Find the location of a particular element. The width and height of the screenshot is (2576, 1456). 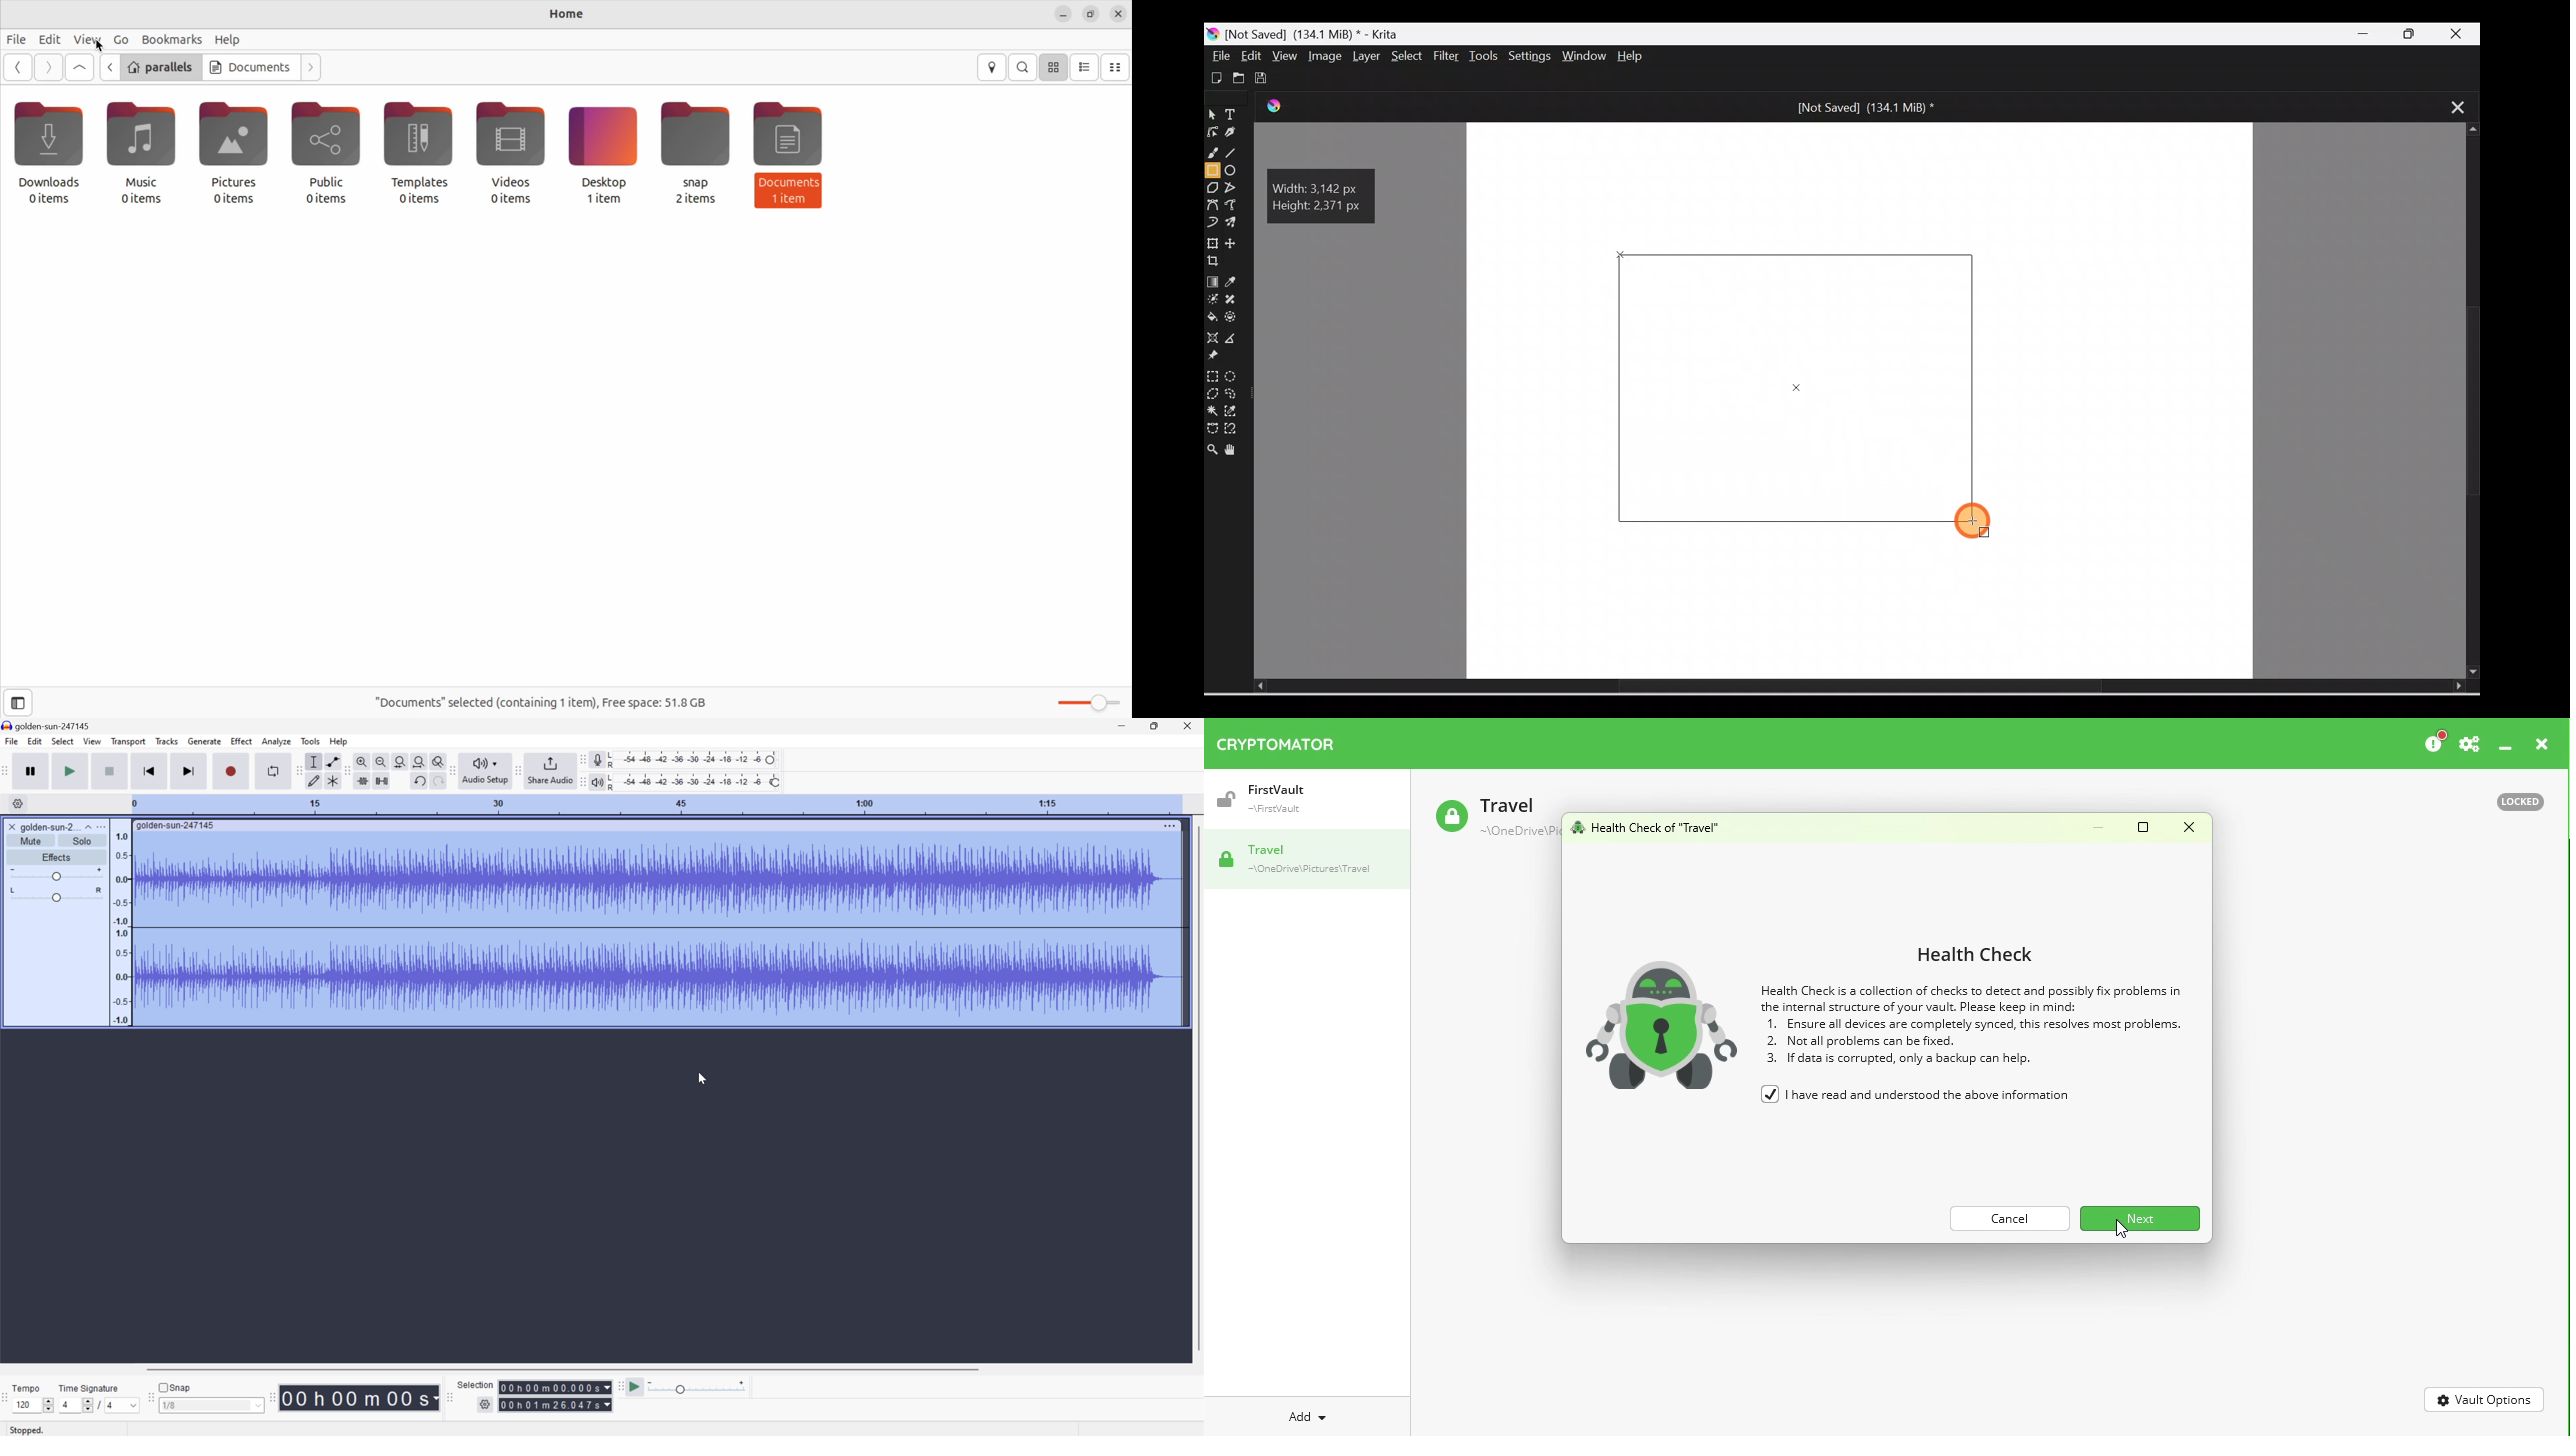

Audacity edit toolbar is located at coordinates (347, 772).